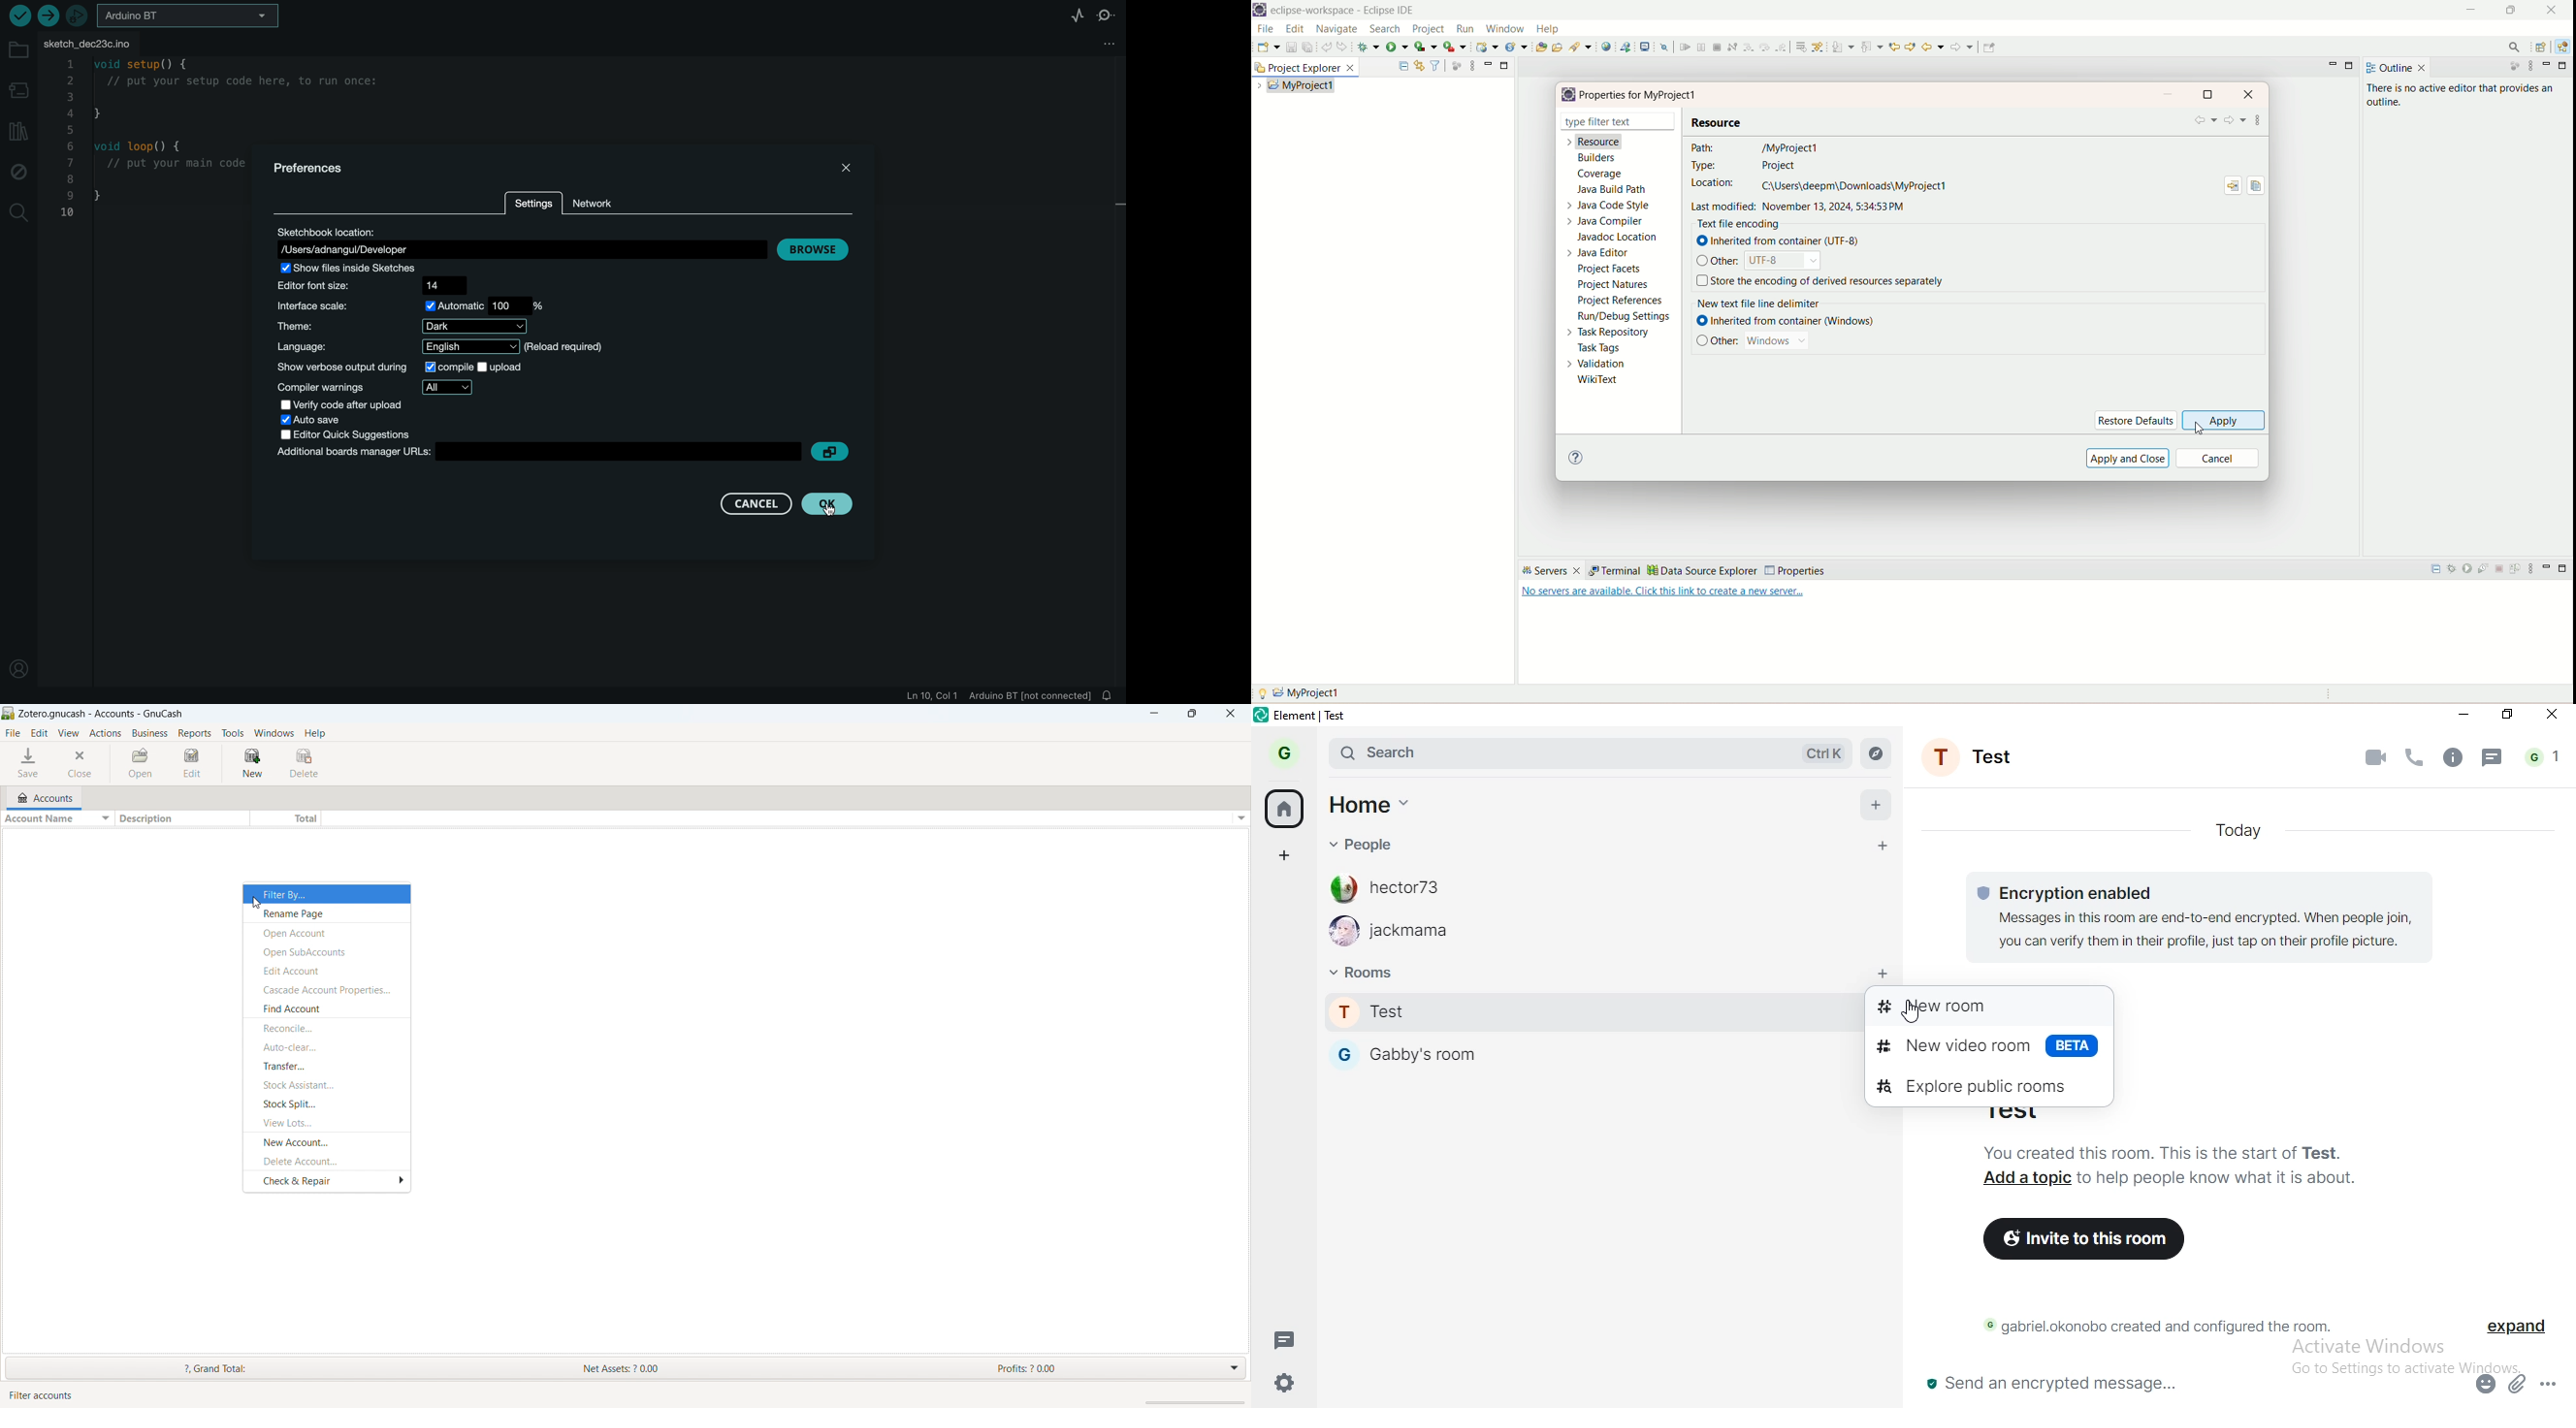 The image size is (2576, 1428). Describe the element at coordinates (274, 733) in the screenshot. I see `windows` at that location.